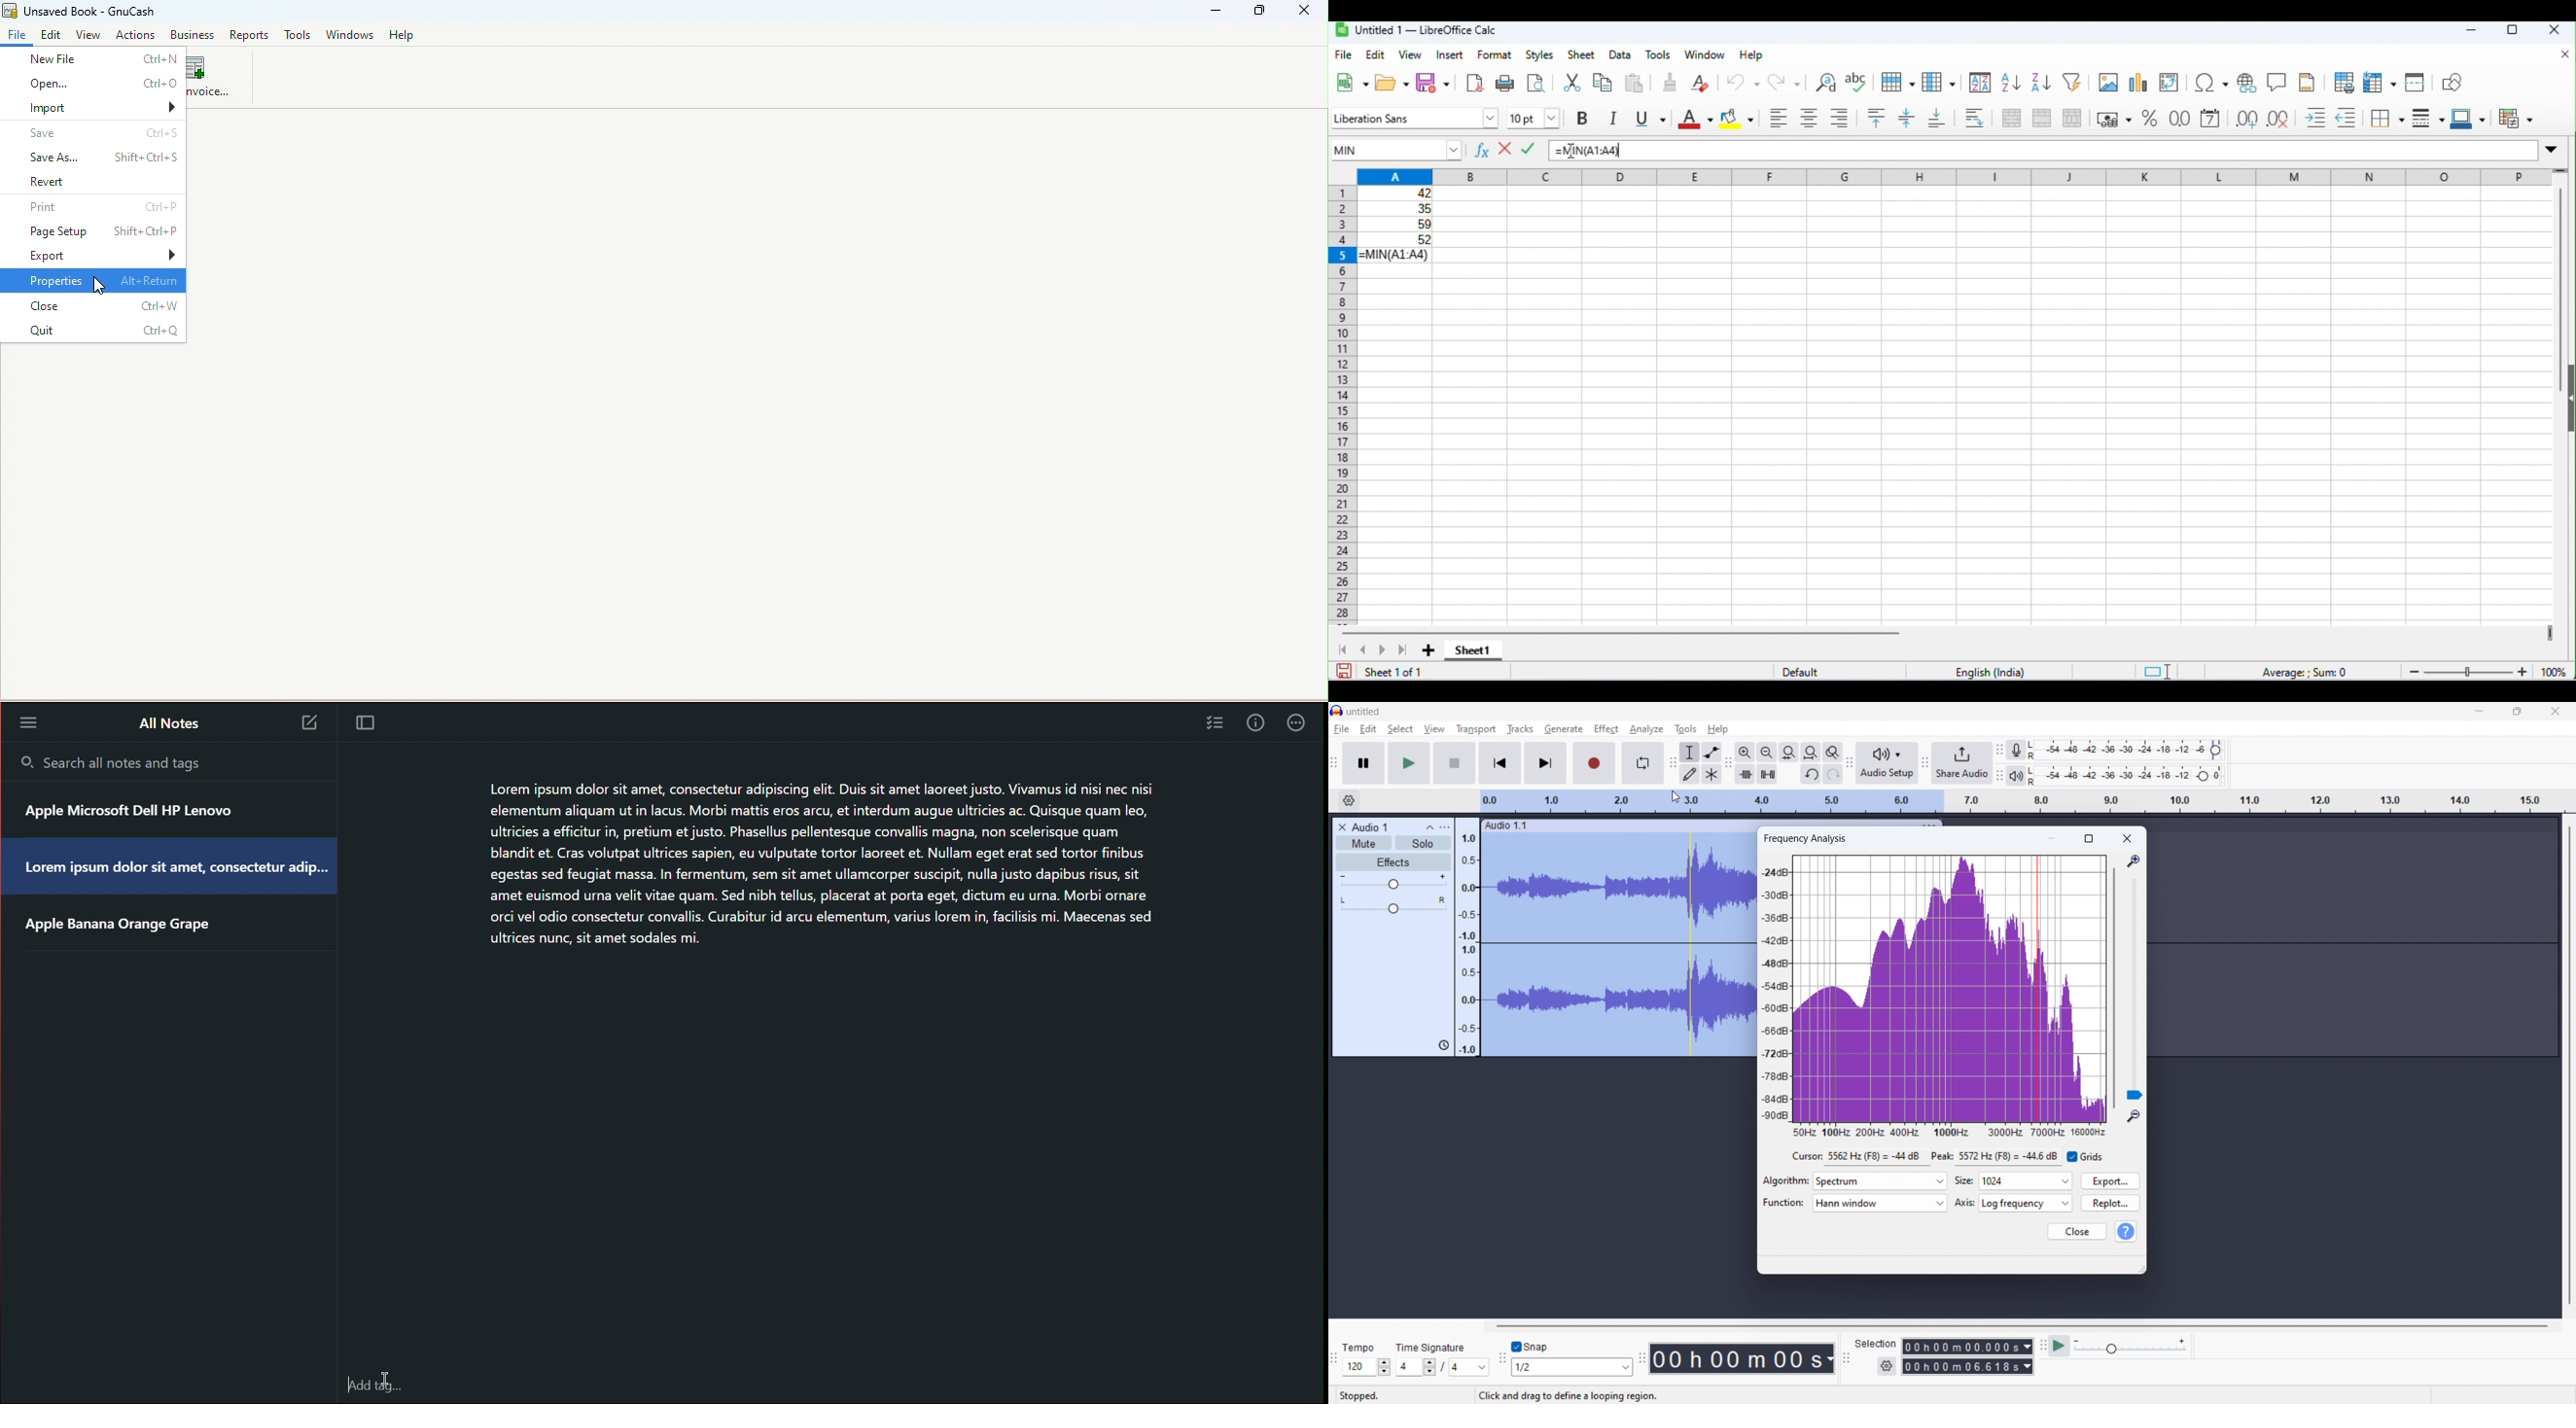 This screenshot has width=2576, height=1428. What do you see at coordinates (1502, 1359) in the screenshot?
I see `snapping toolbar` at bounding box center [1502, 1359].